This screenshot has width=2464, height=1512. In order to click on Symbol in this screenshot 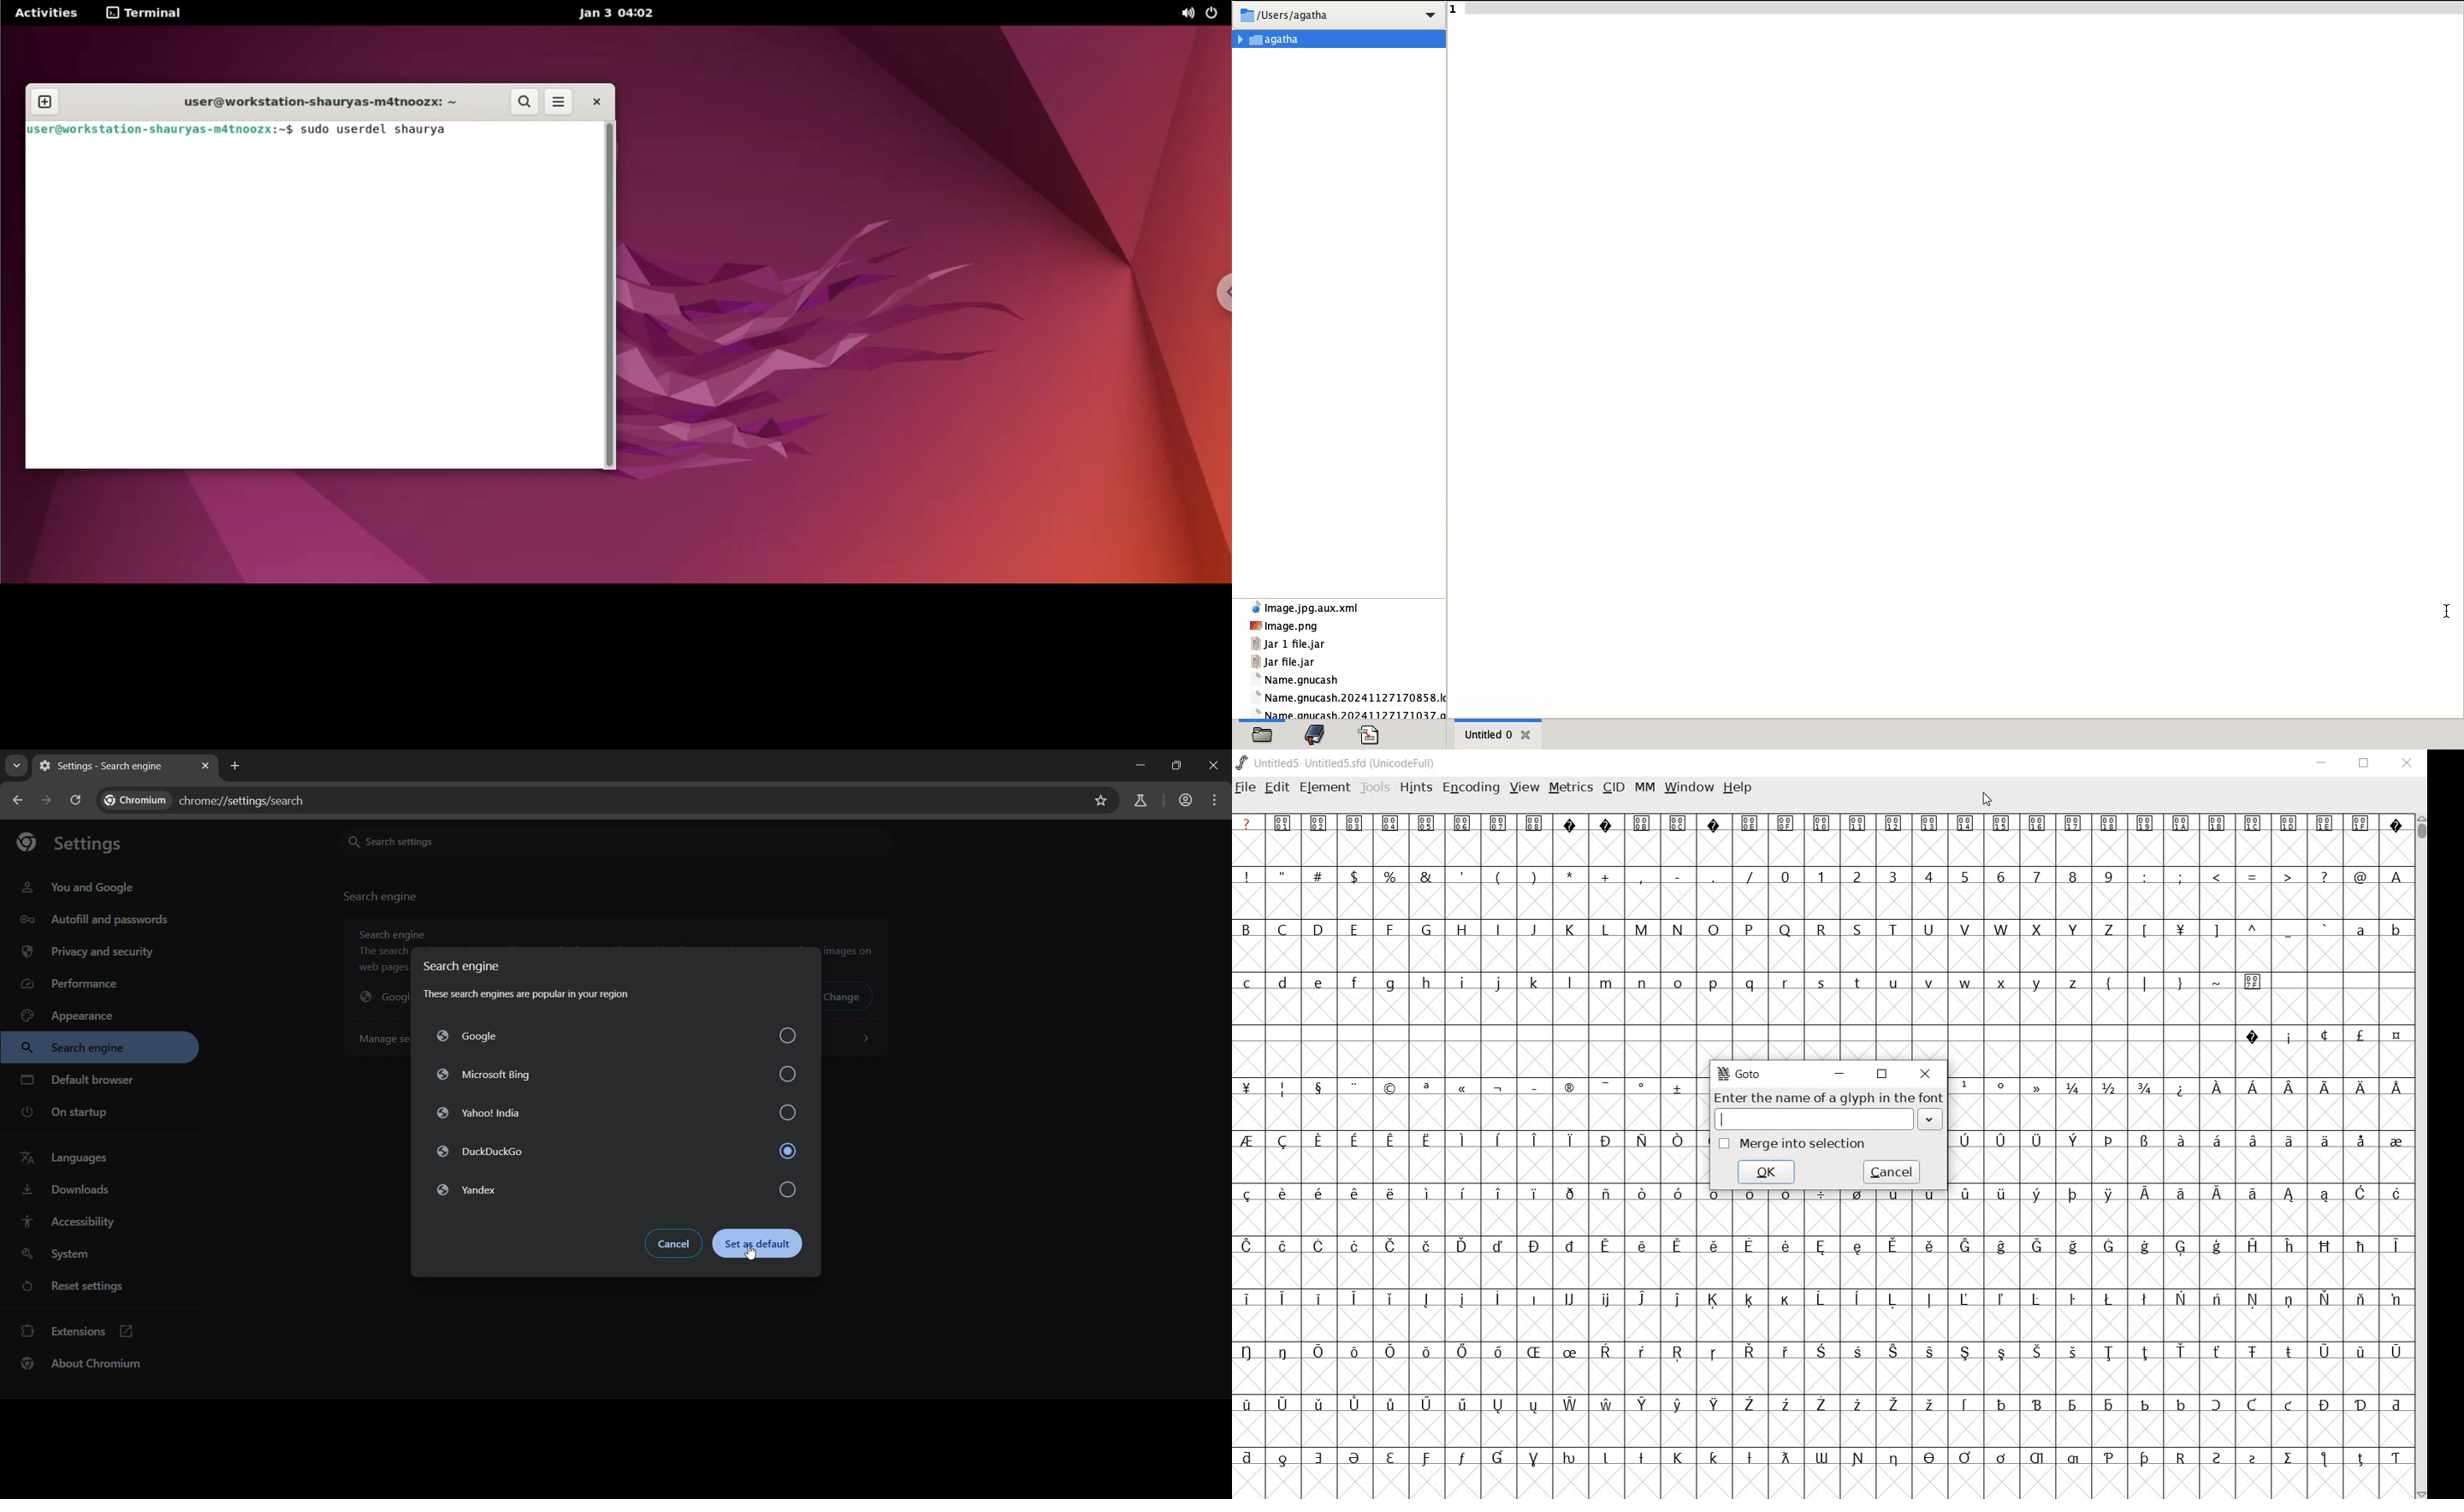, I will do `click(1784, 1404)`.